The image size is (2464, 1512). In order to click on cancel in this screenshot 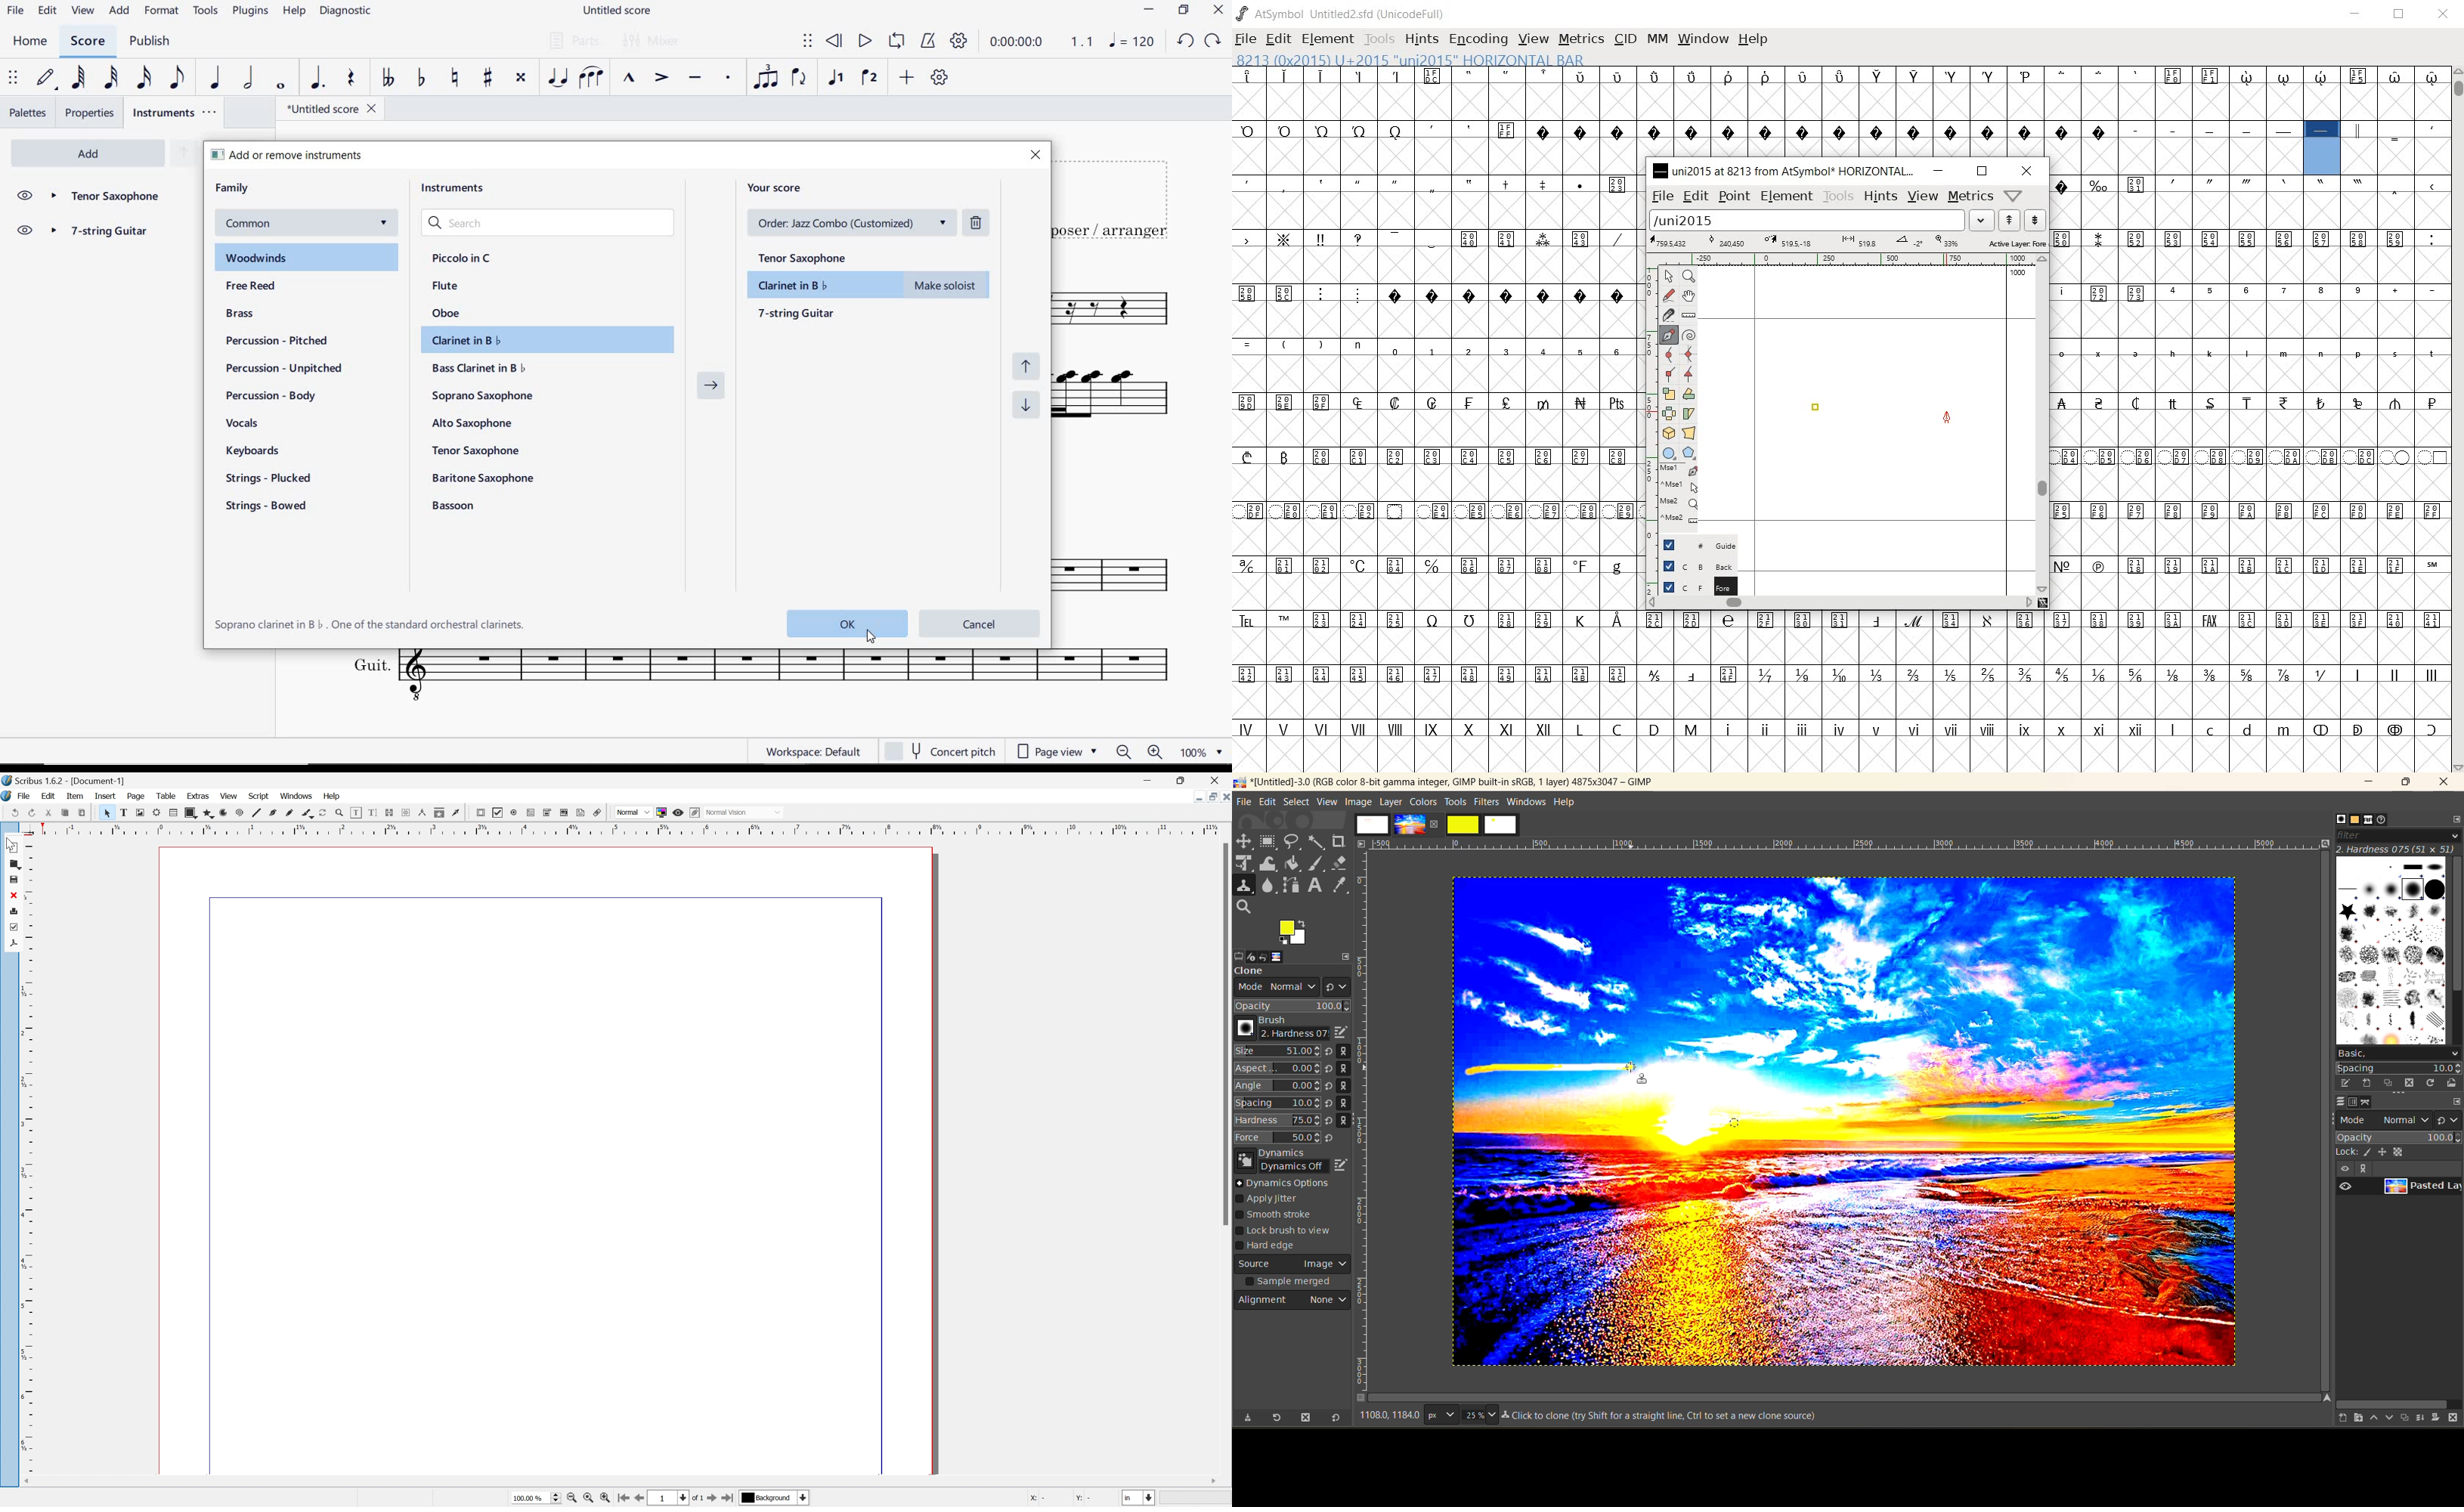, I will do `click(980, 623)`.